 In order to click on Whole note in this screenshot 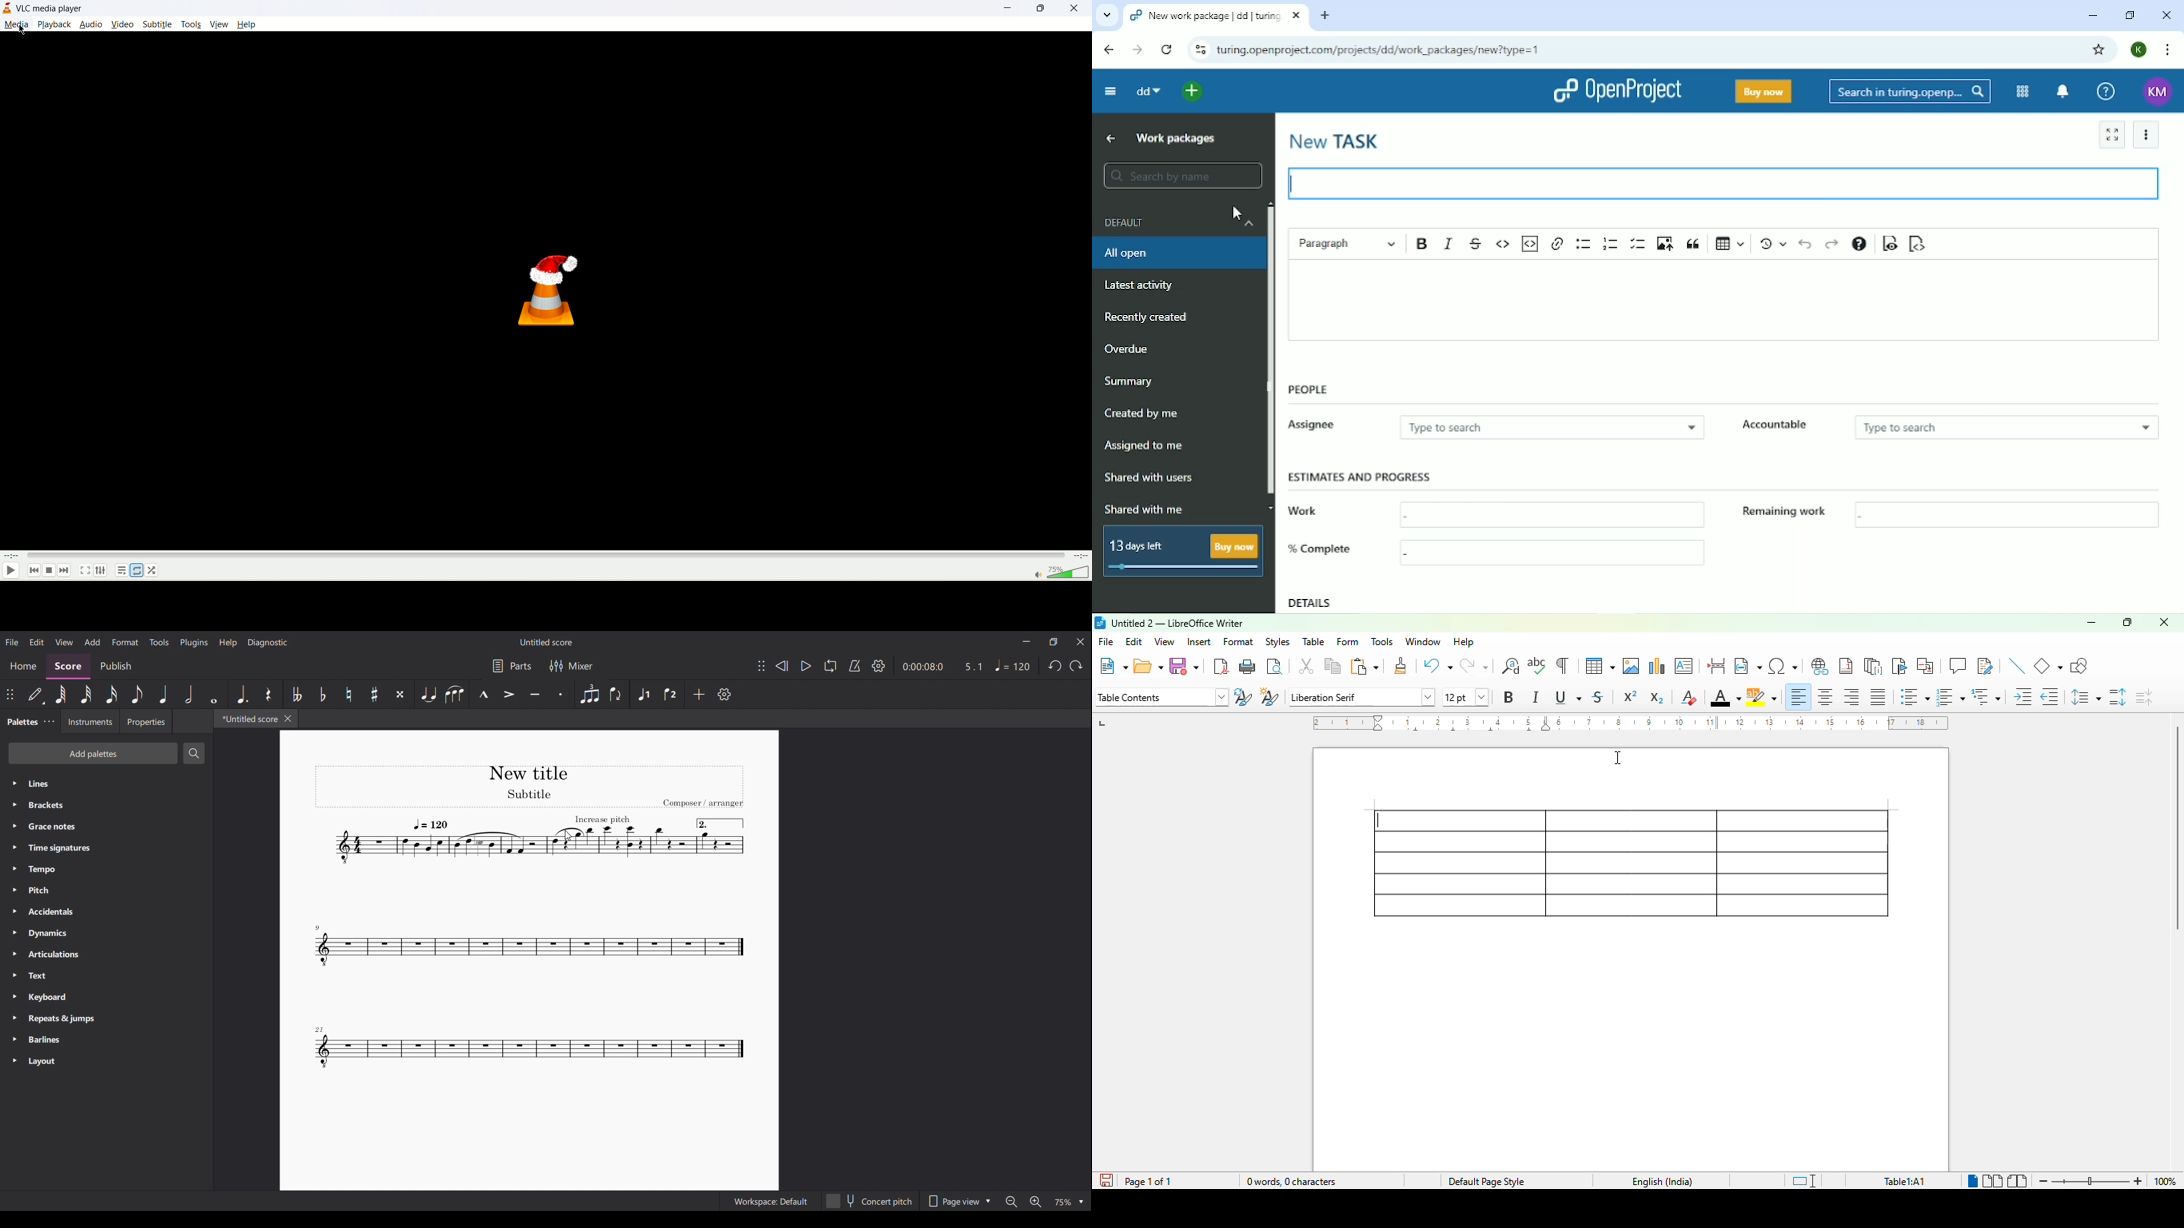, I will do `click(213, 694)`.